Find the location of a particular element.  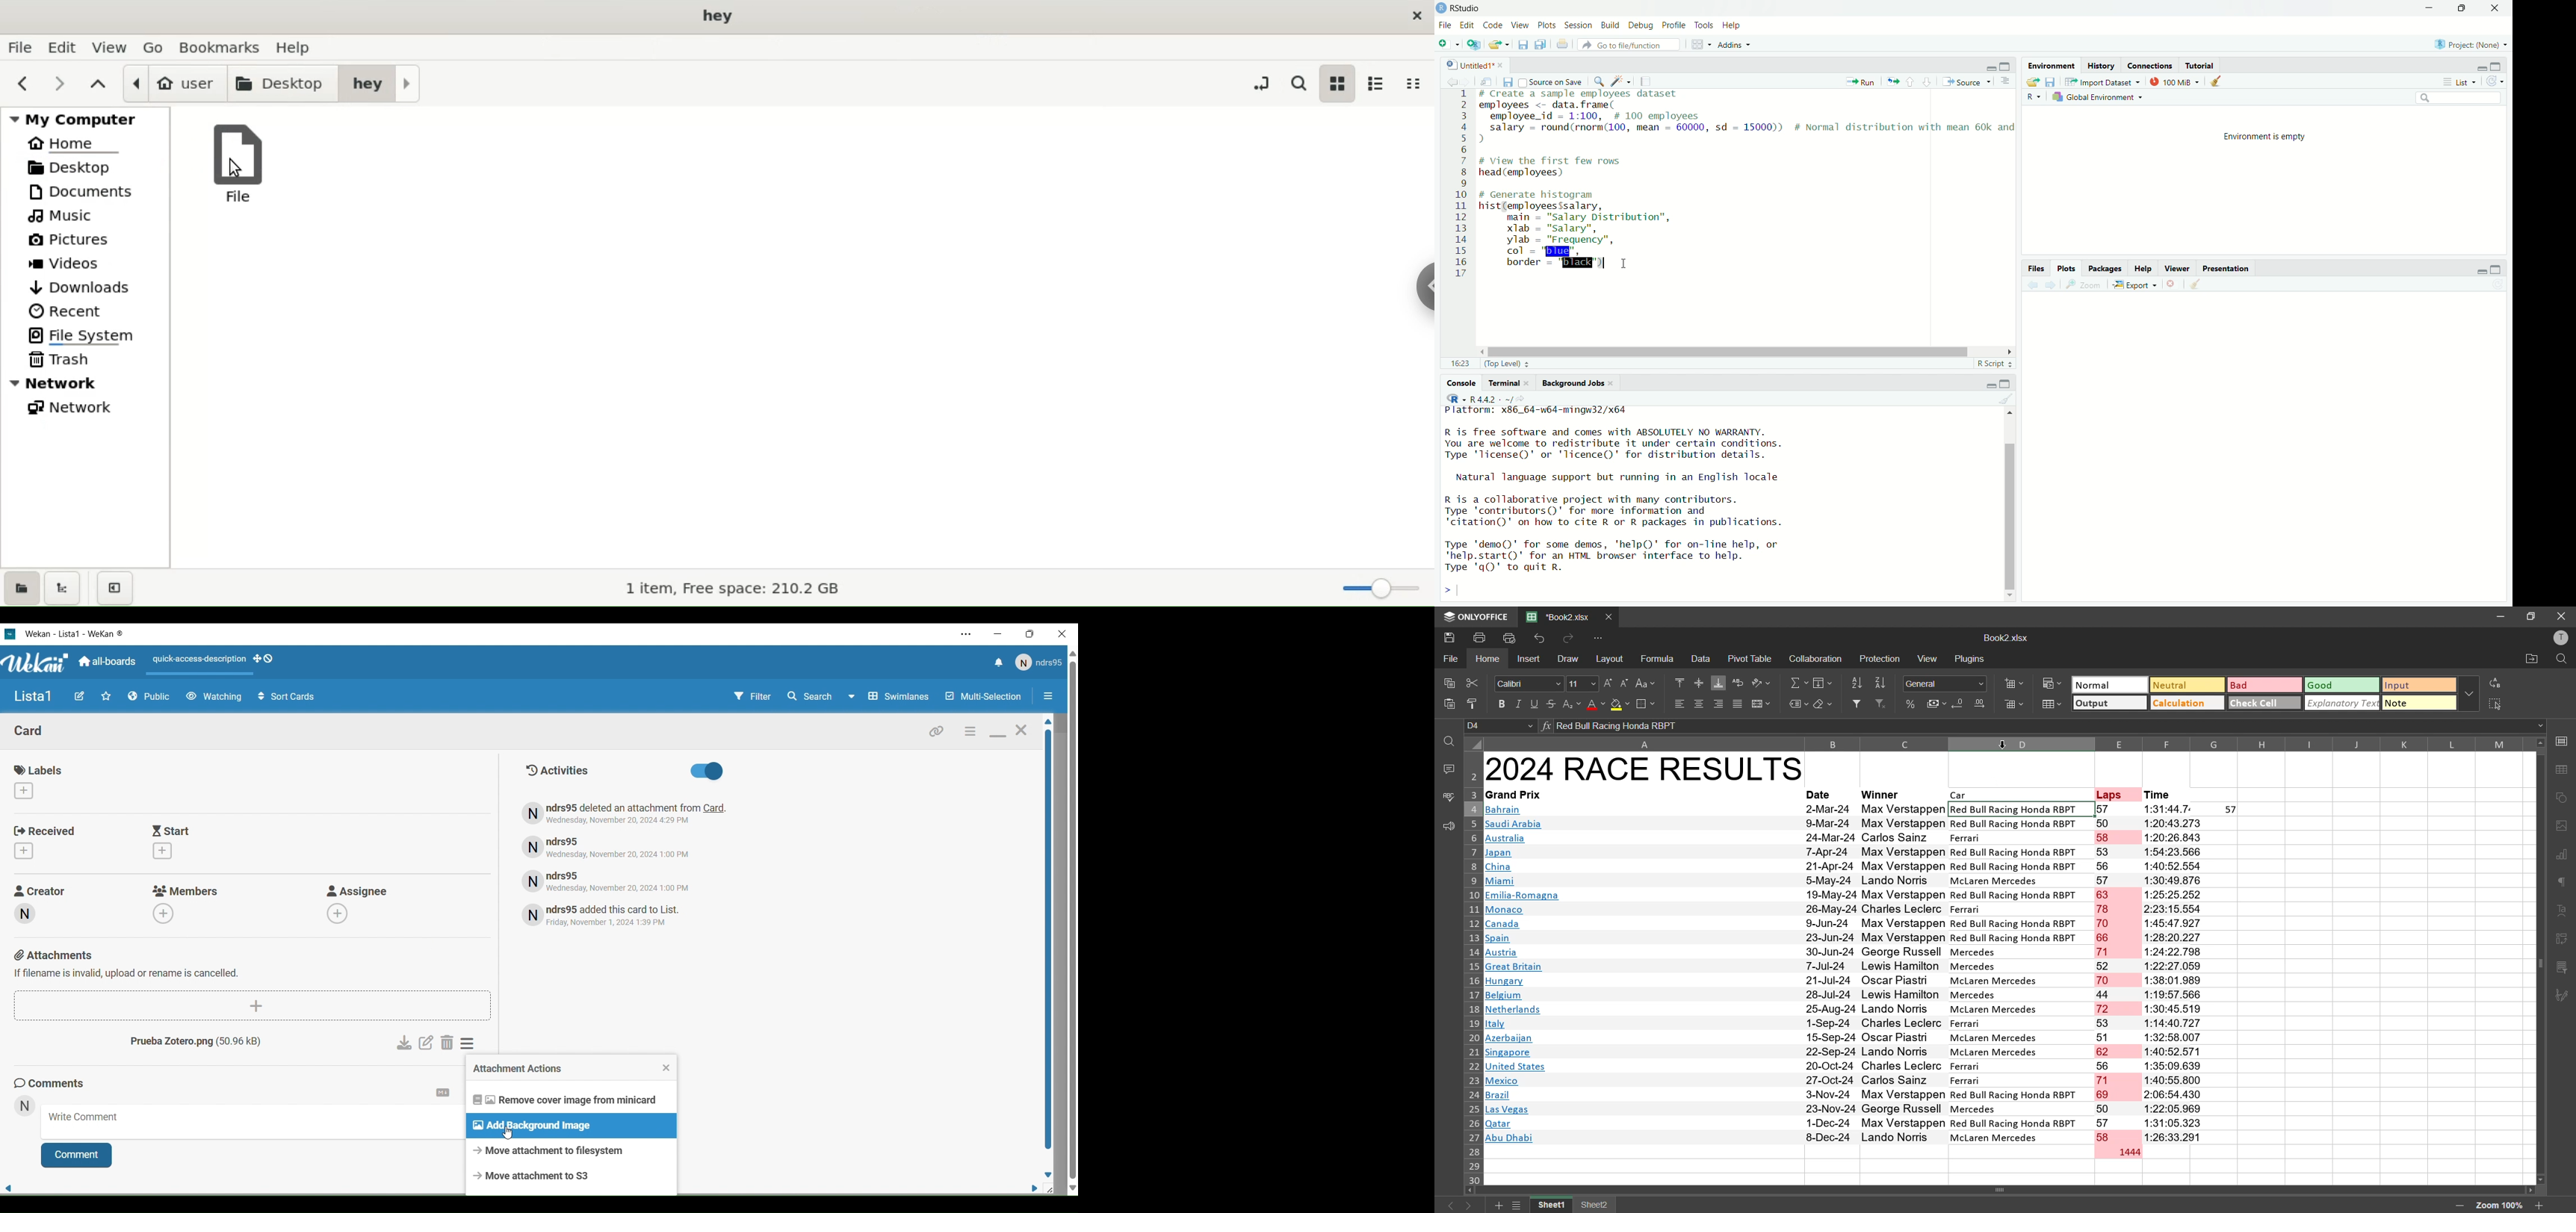

Comment is located at coordinates (77, 1155).